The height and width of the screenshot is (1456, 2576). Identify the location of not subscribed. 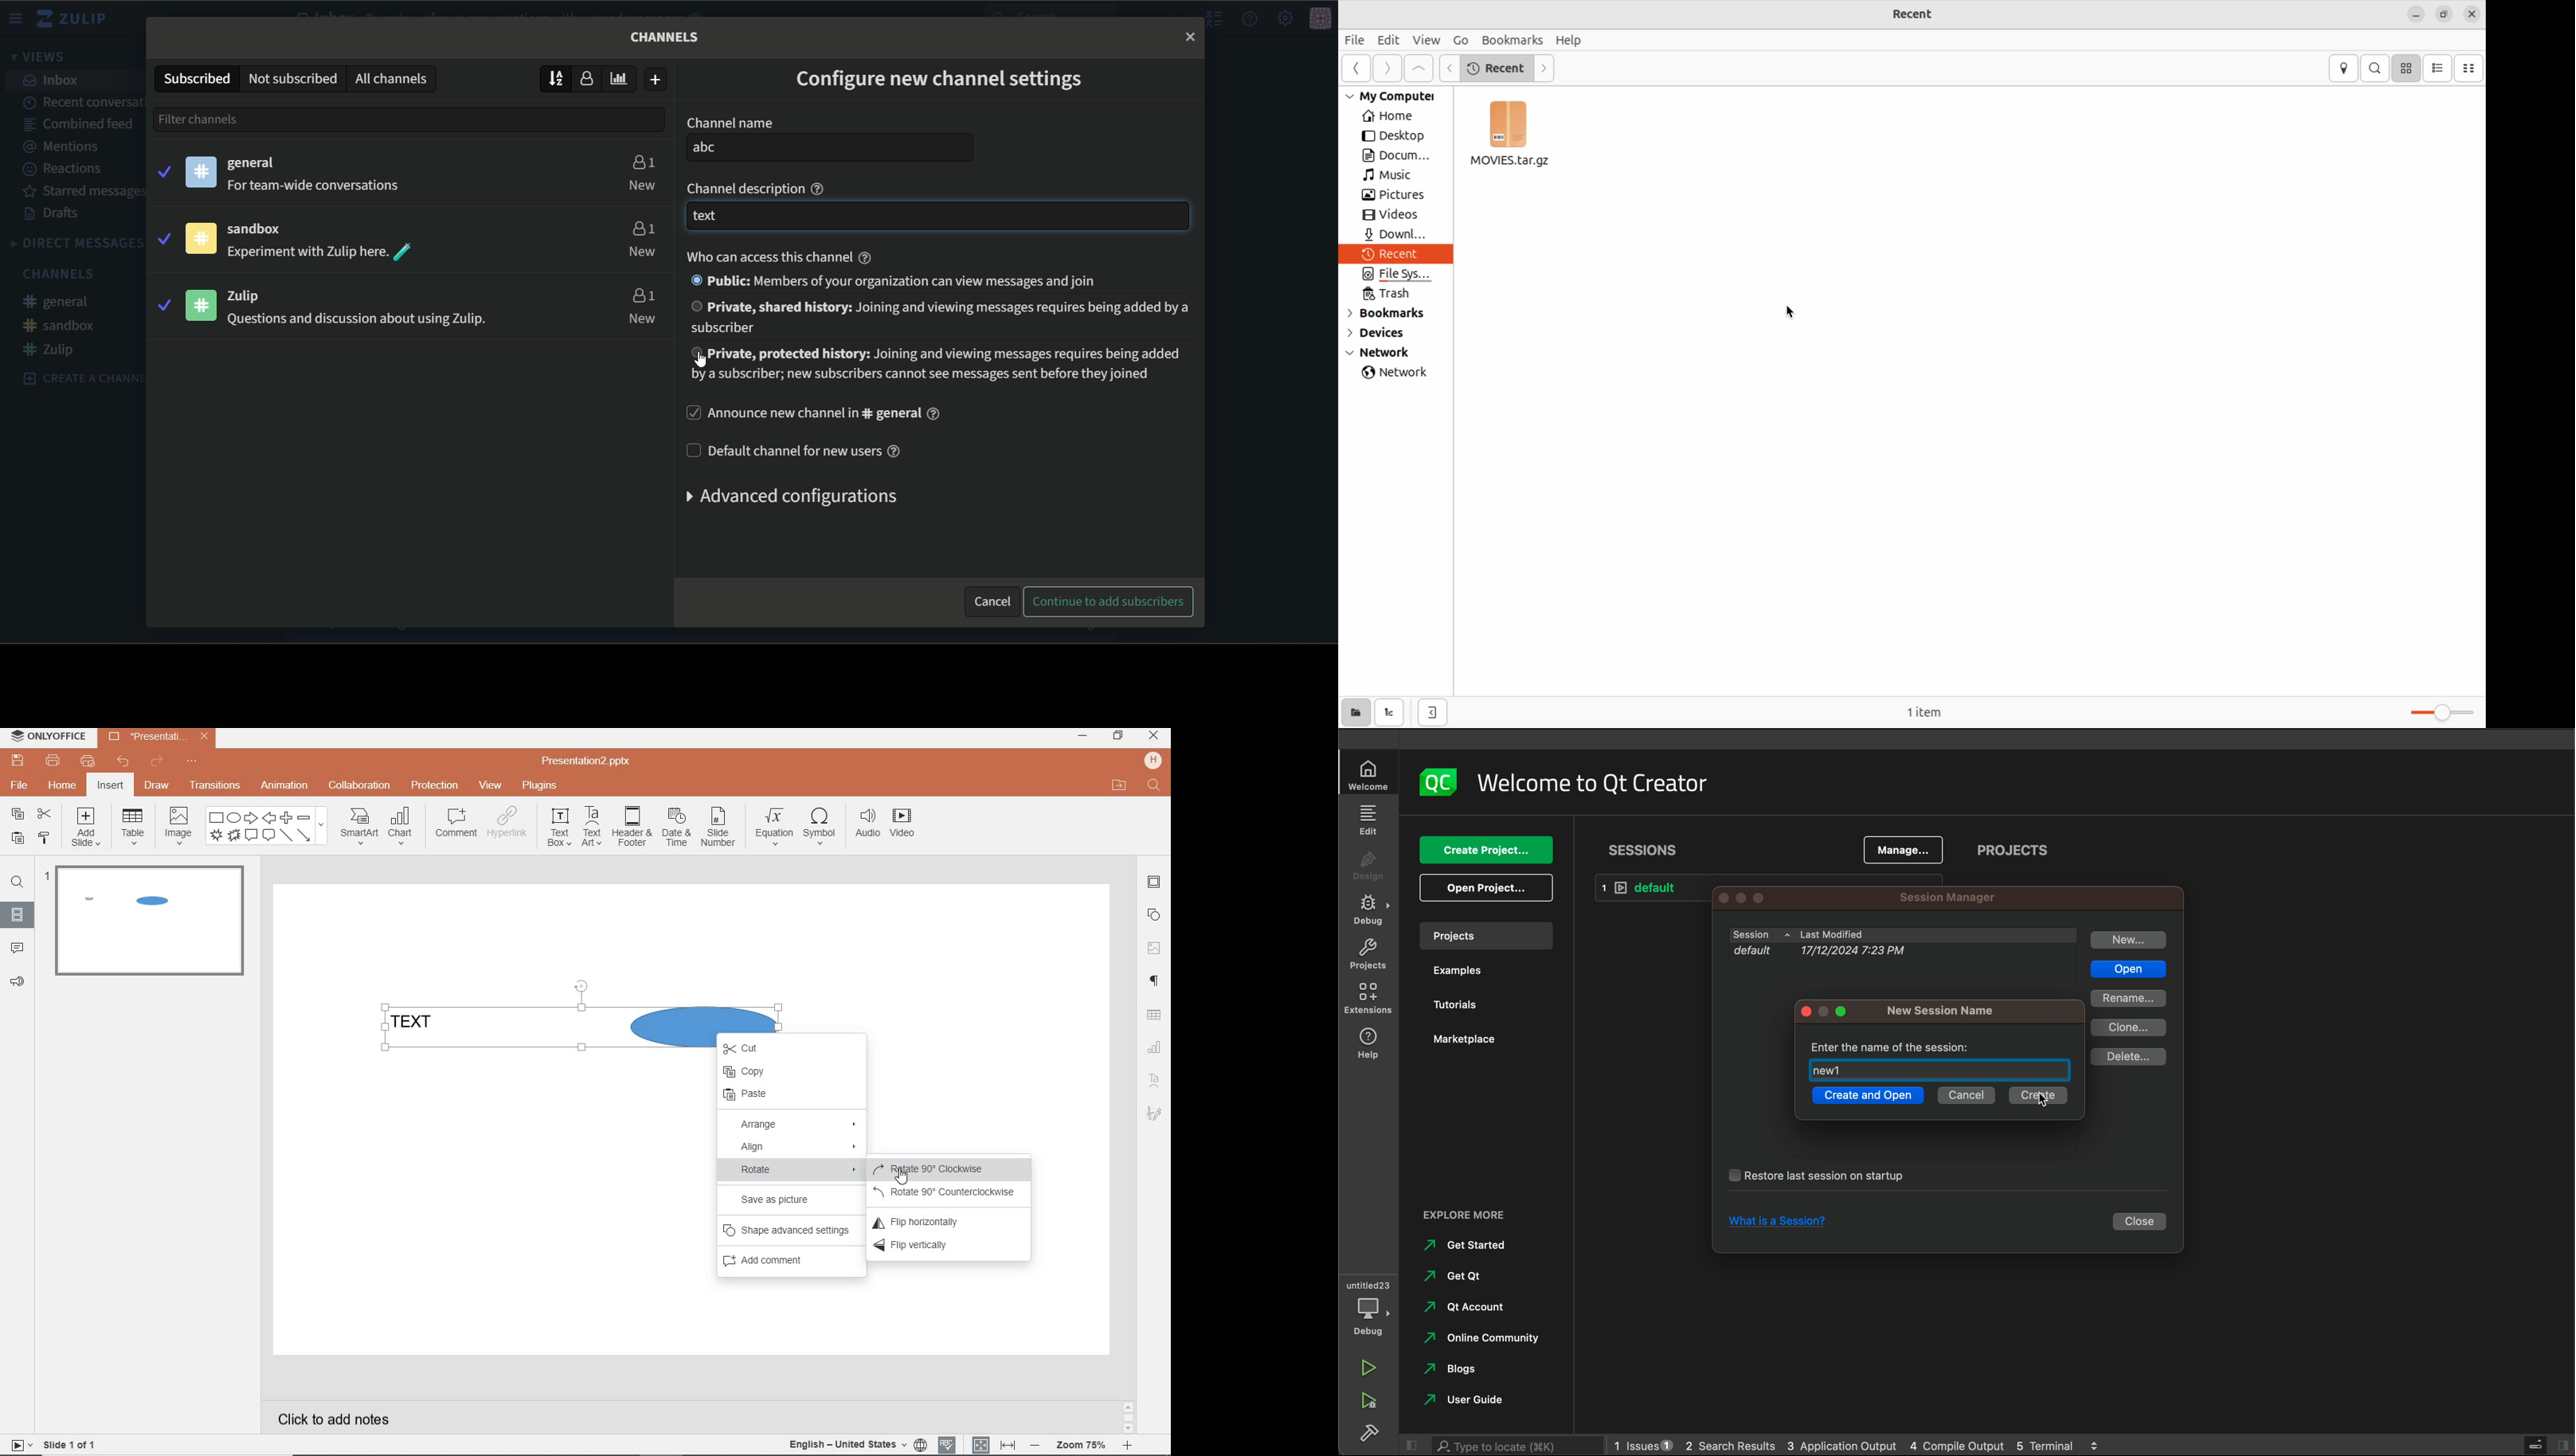
(292, 78).